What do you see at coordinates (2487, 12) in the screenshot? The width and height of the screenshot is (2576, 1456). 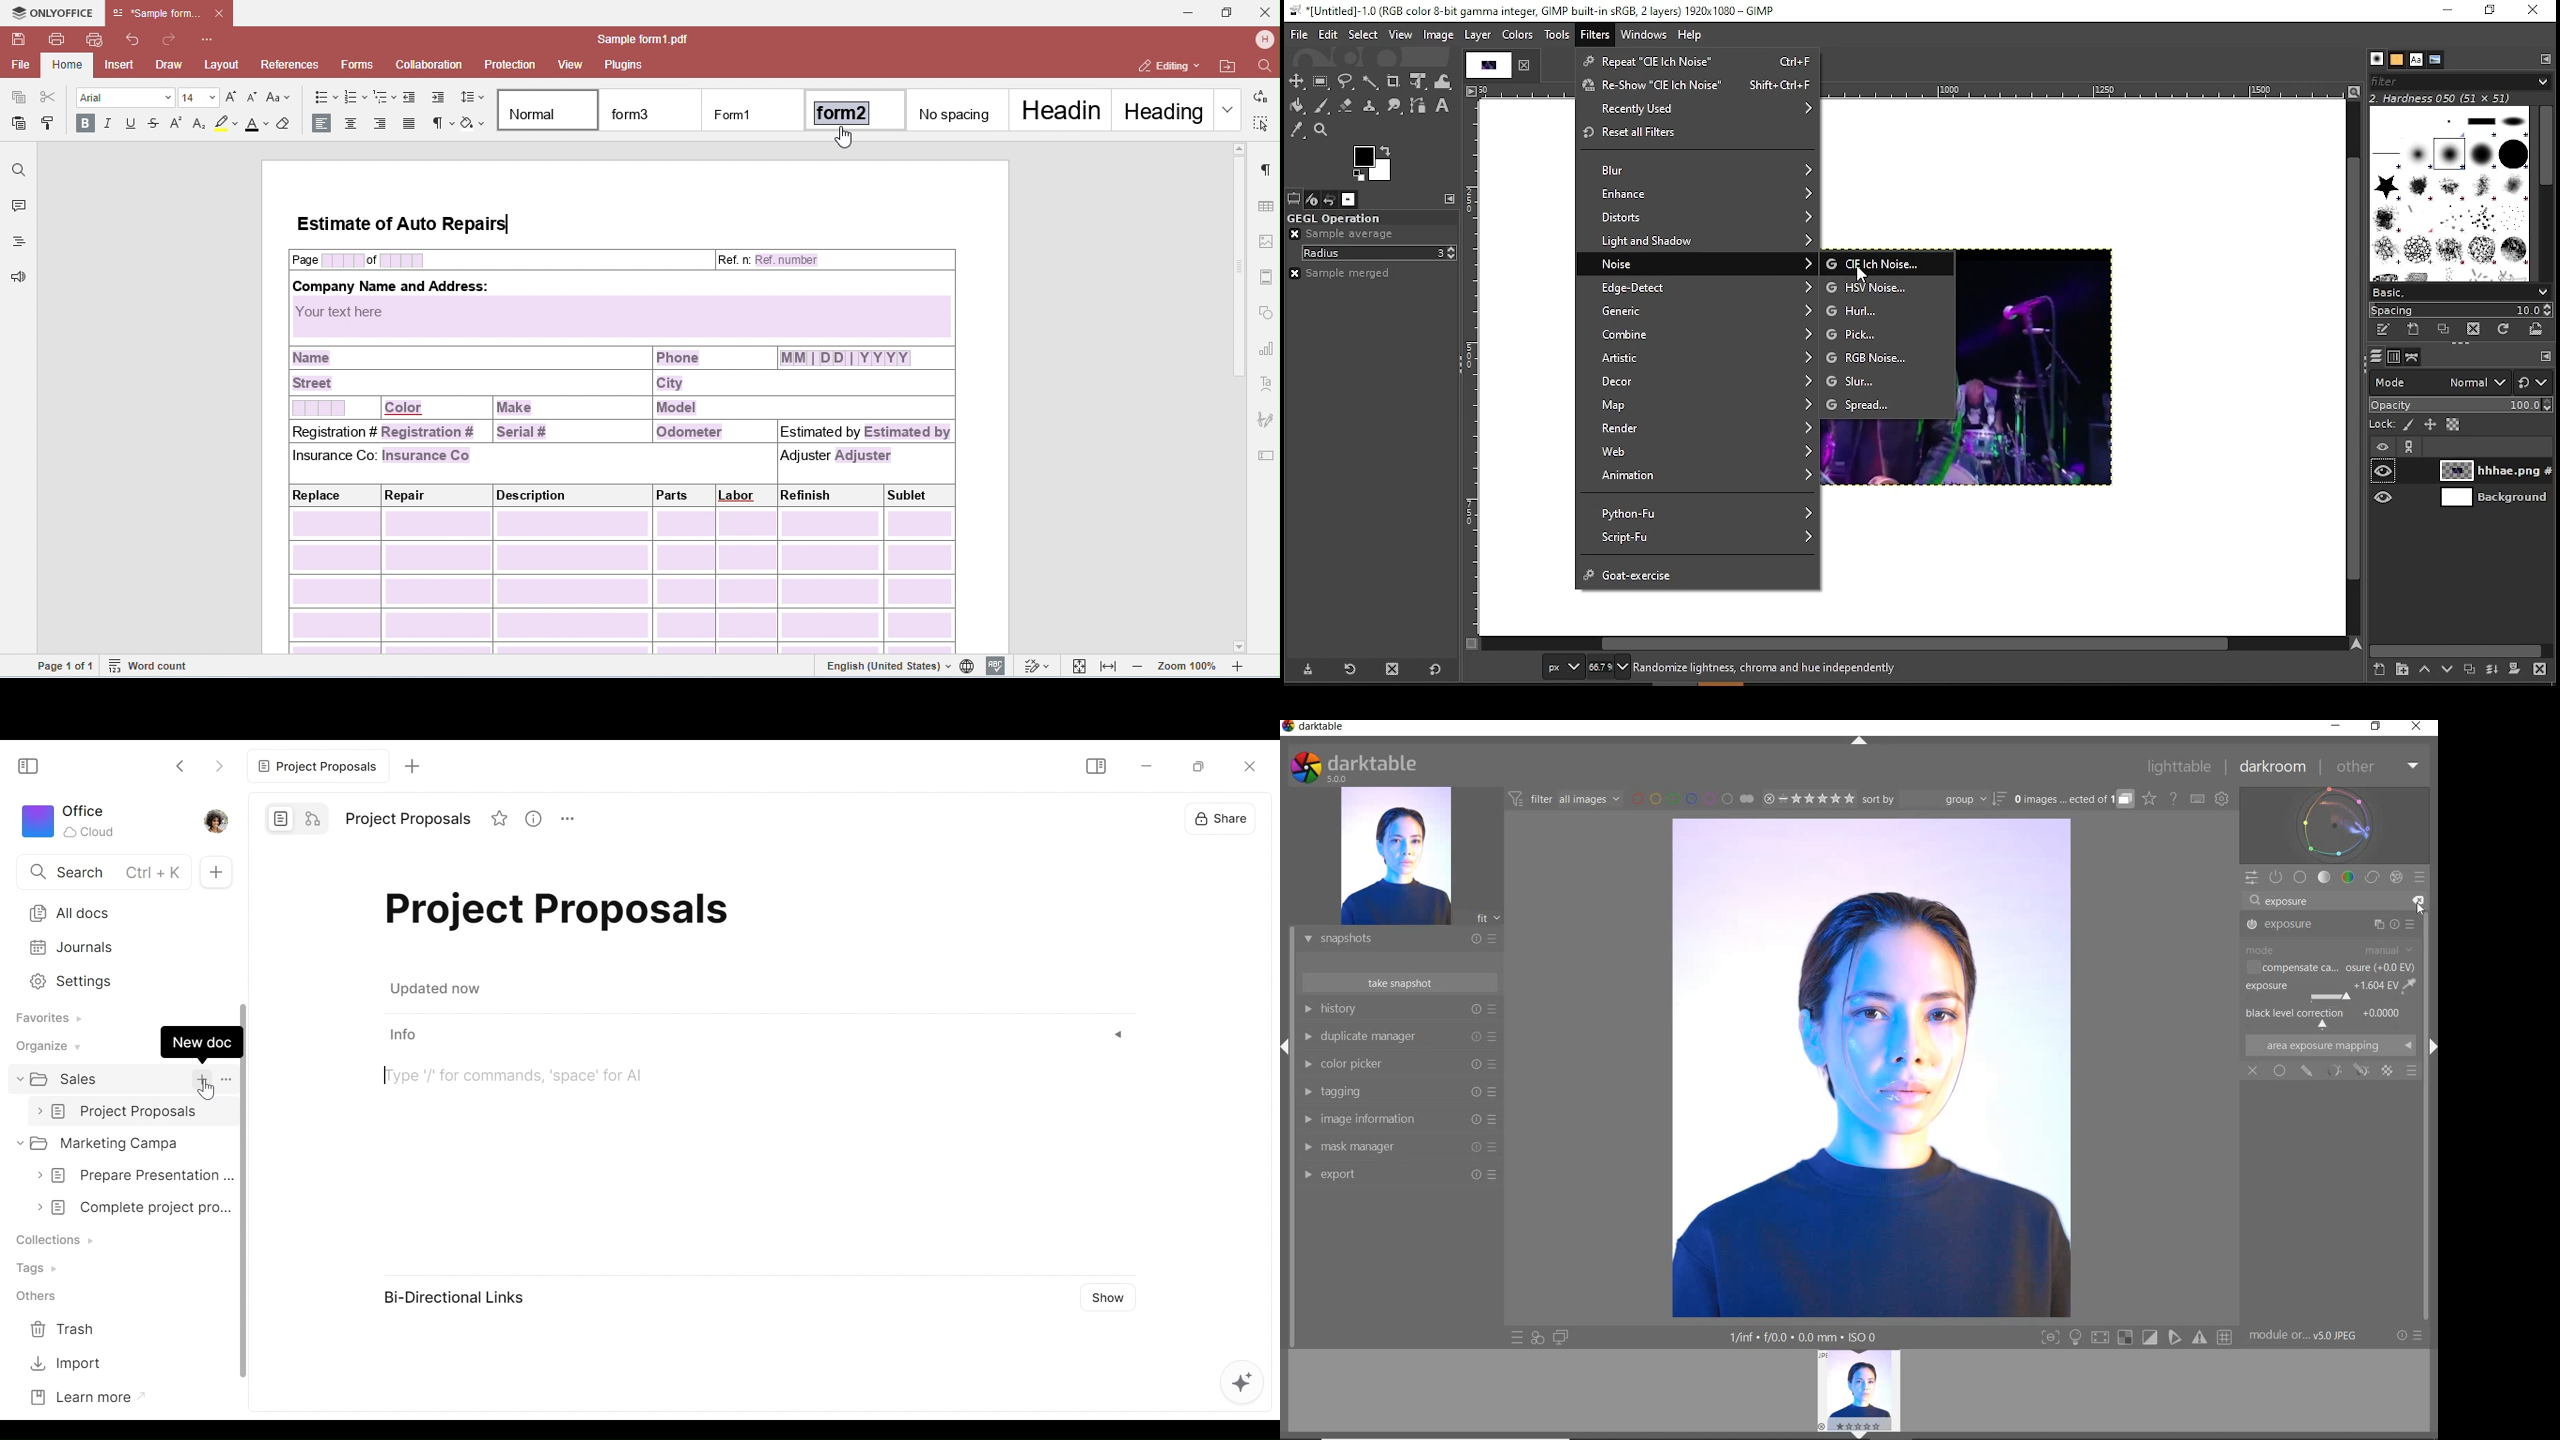 I see `restore` at bounding box center [2487, 12].